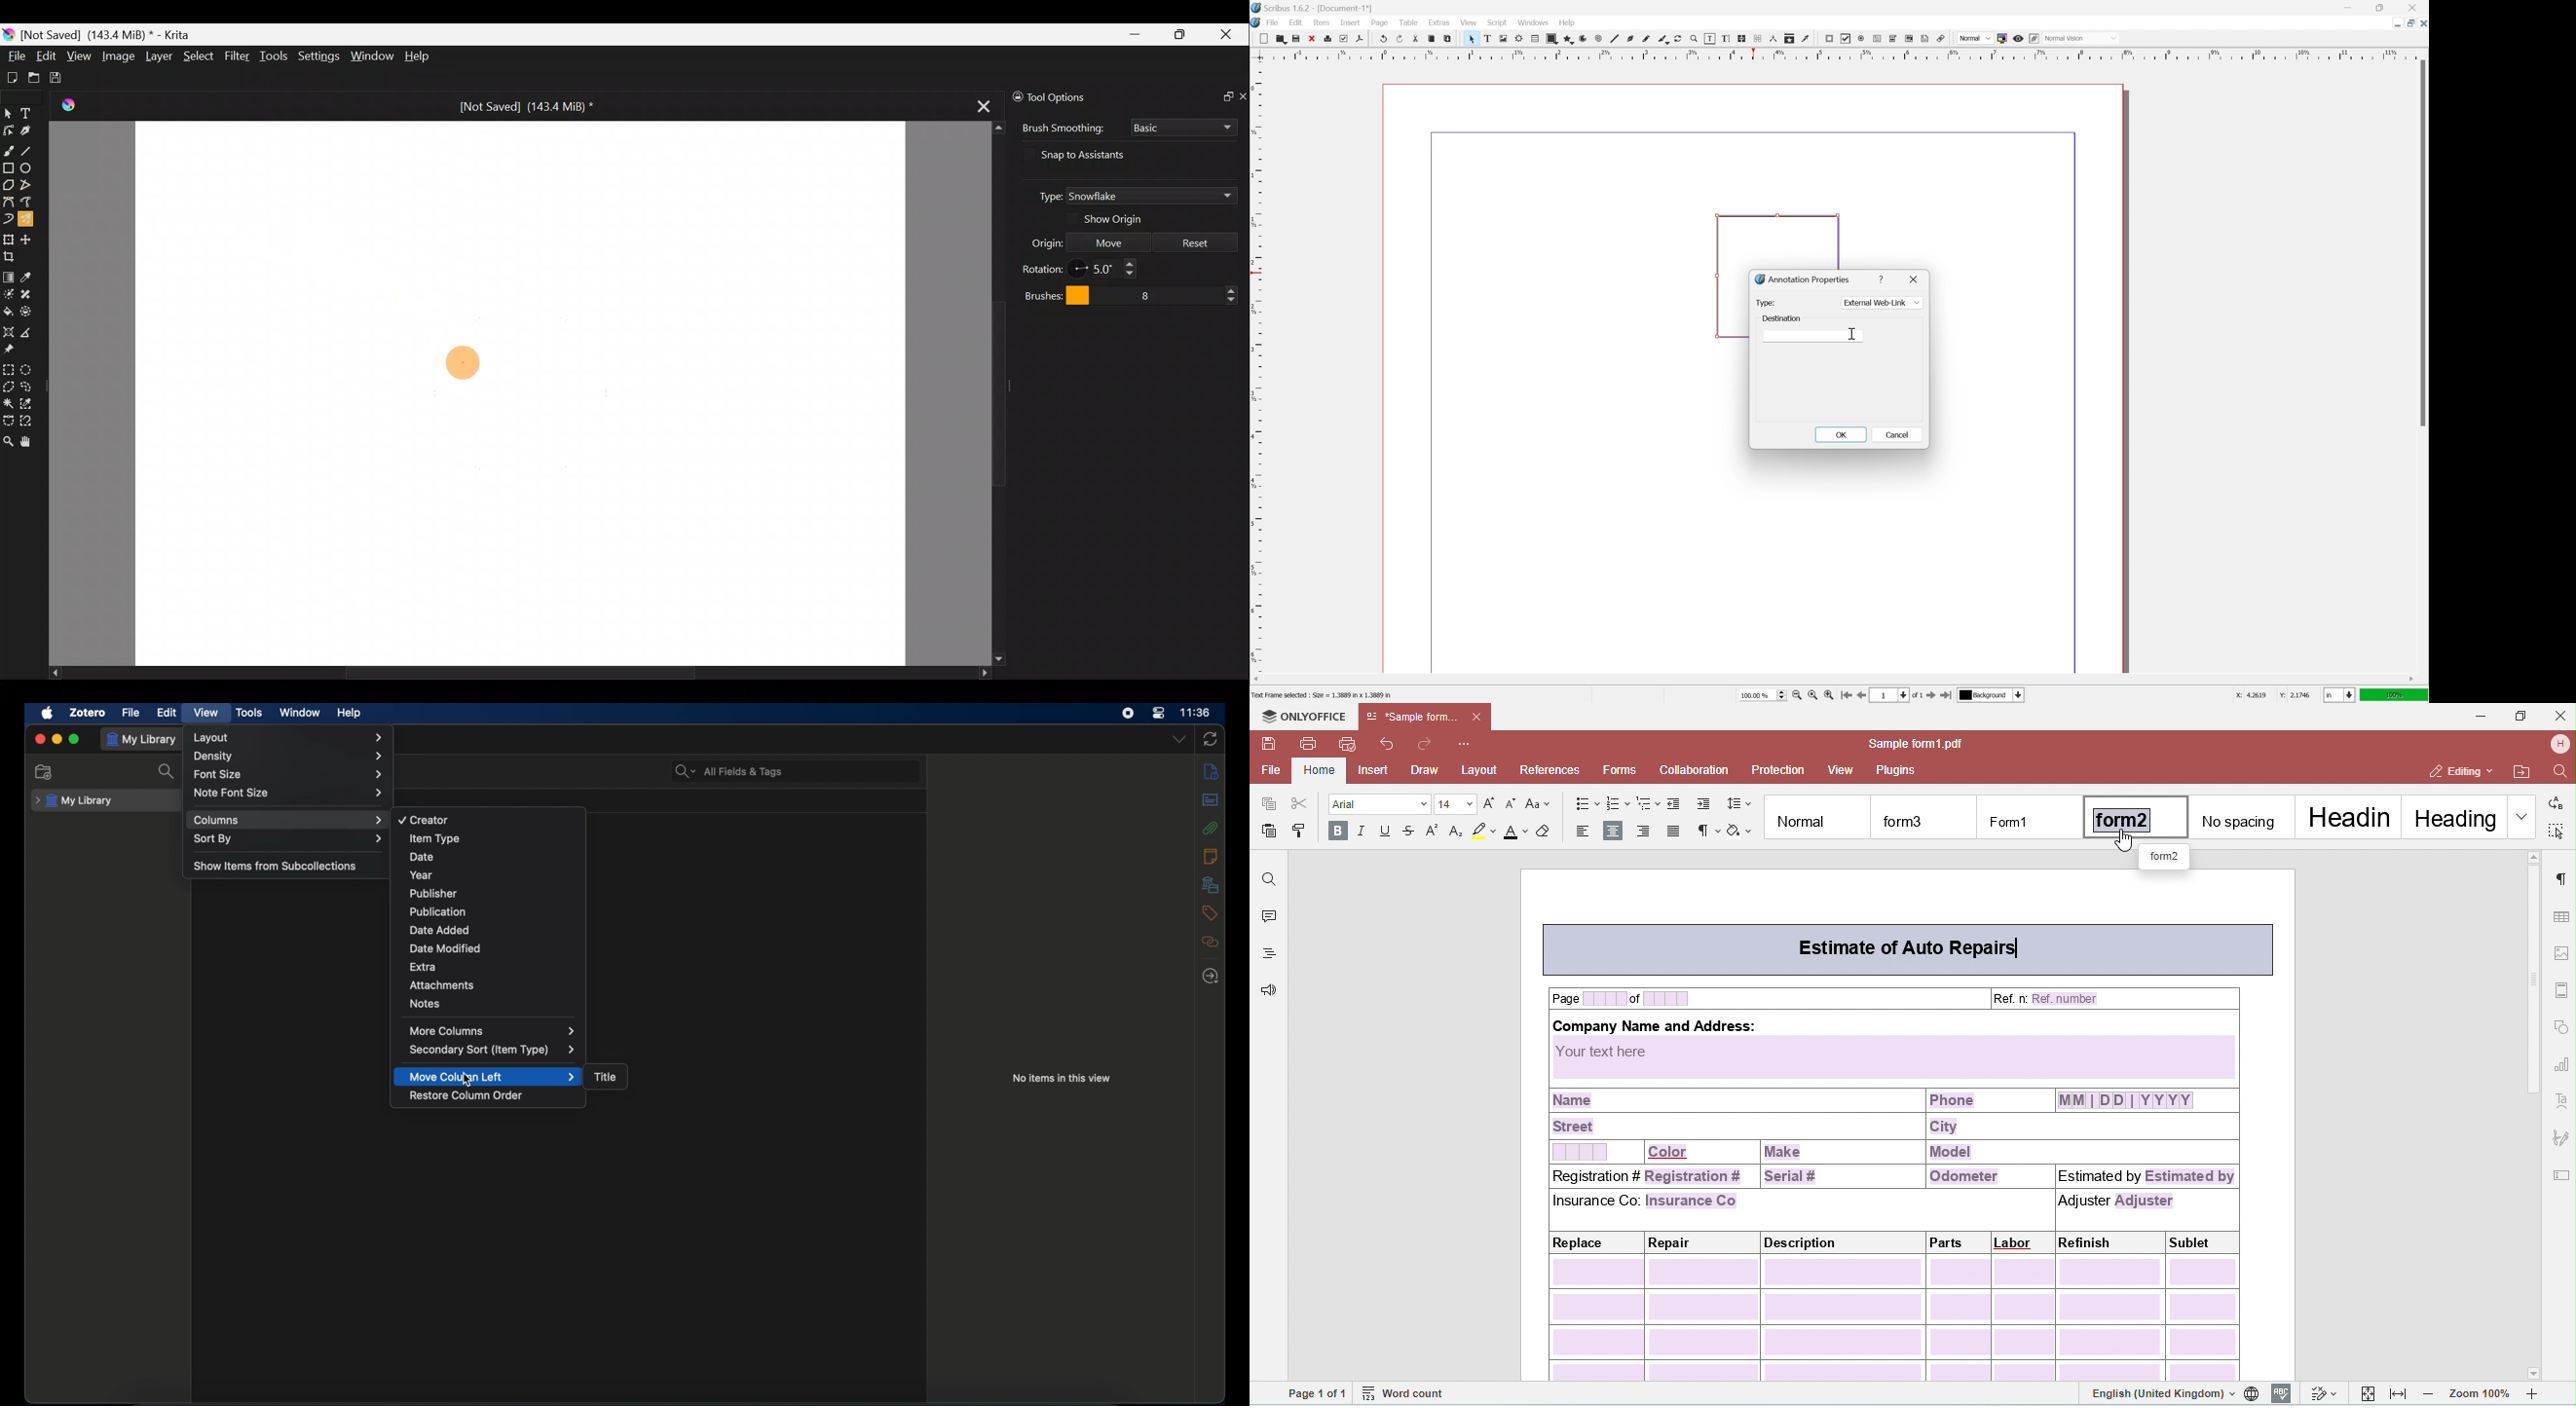 This screenshot has width=2576, height=1428. What do you see at coordinates (1109, 241) in the screenshot?
I see `Move` at bounding box center [1109, 241].